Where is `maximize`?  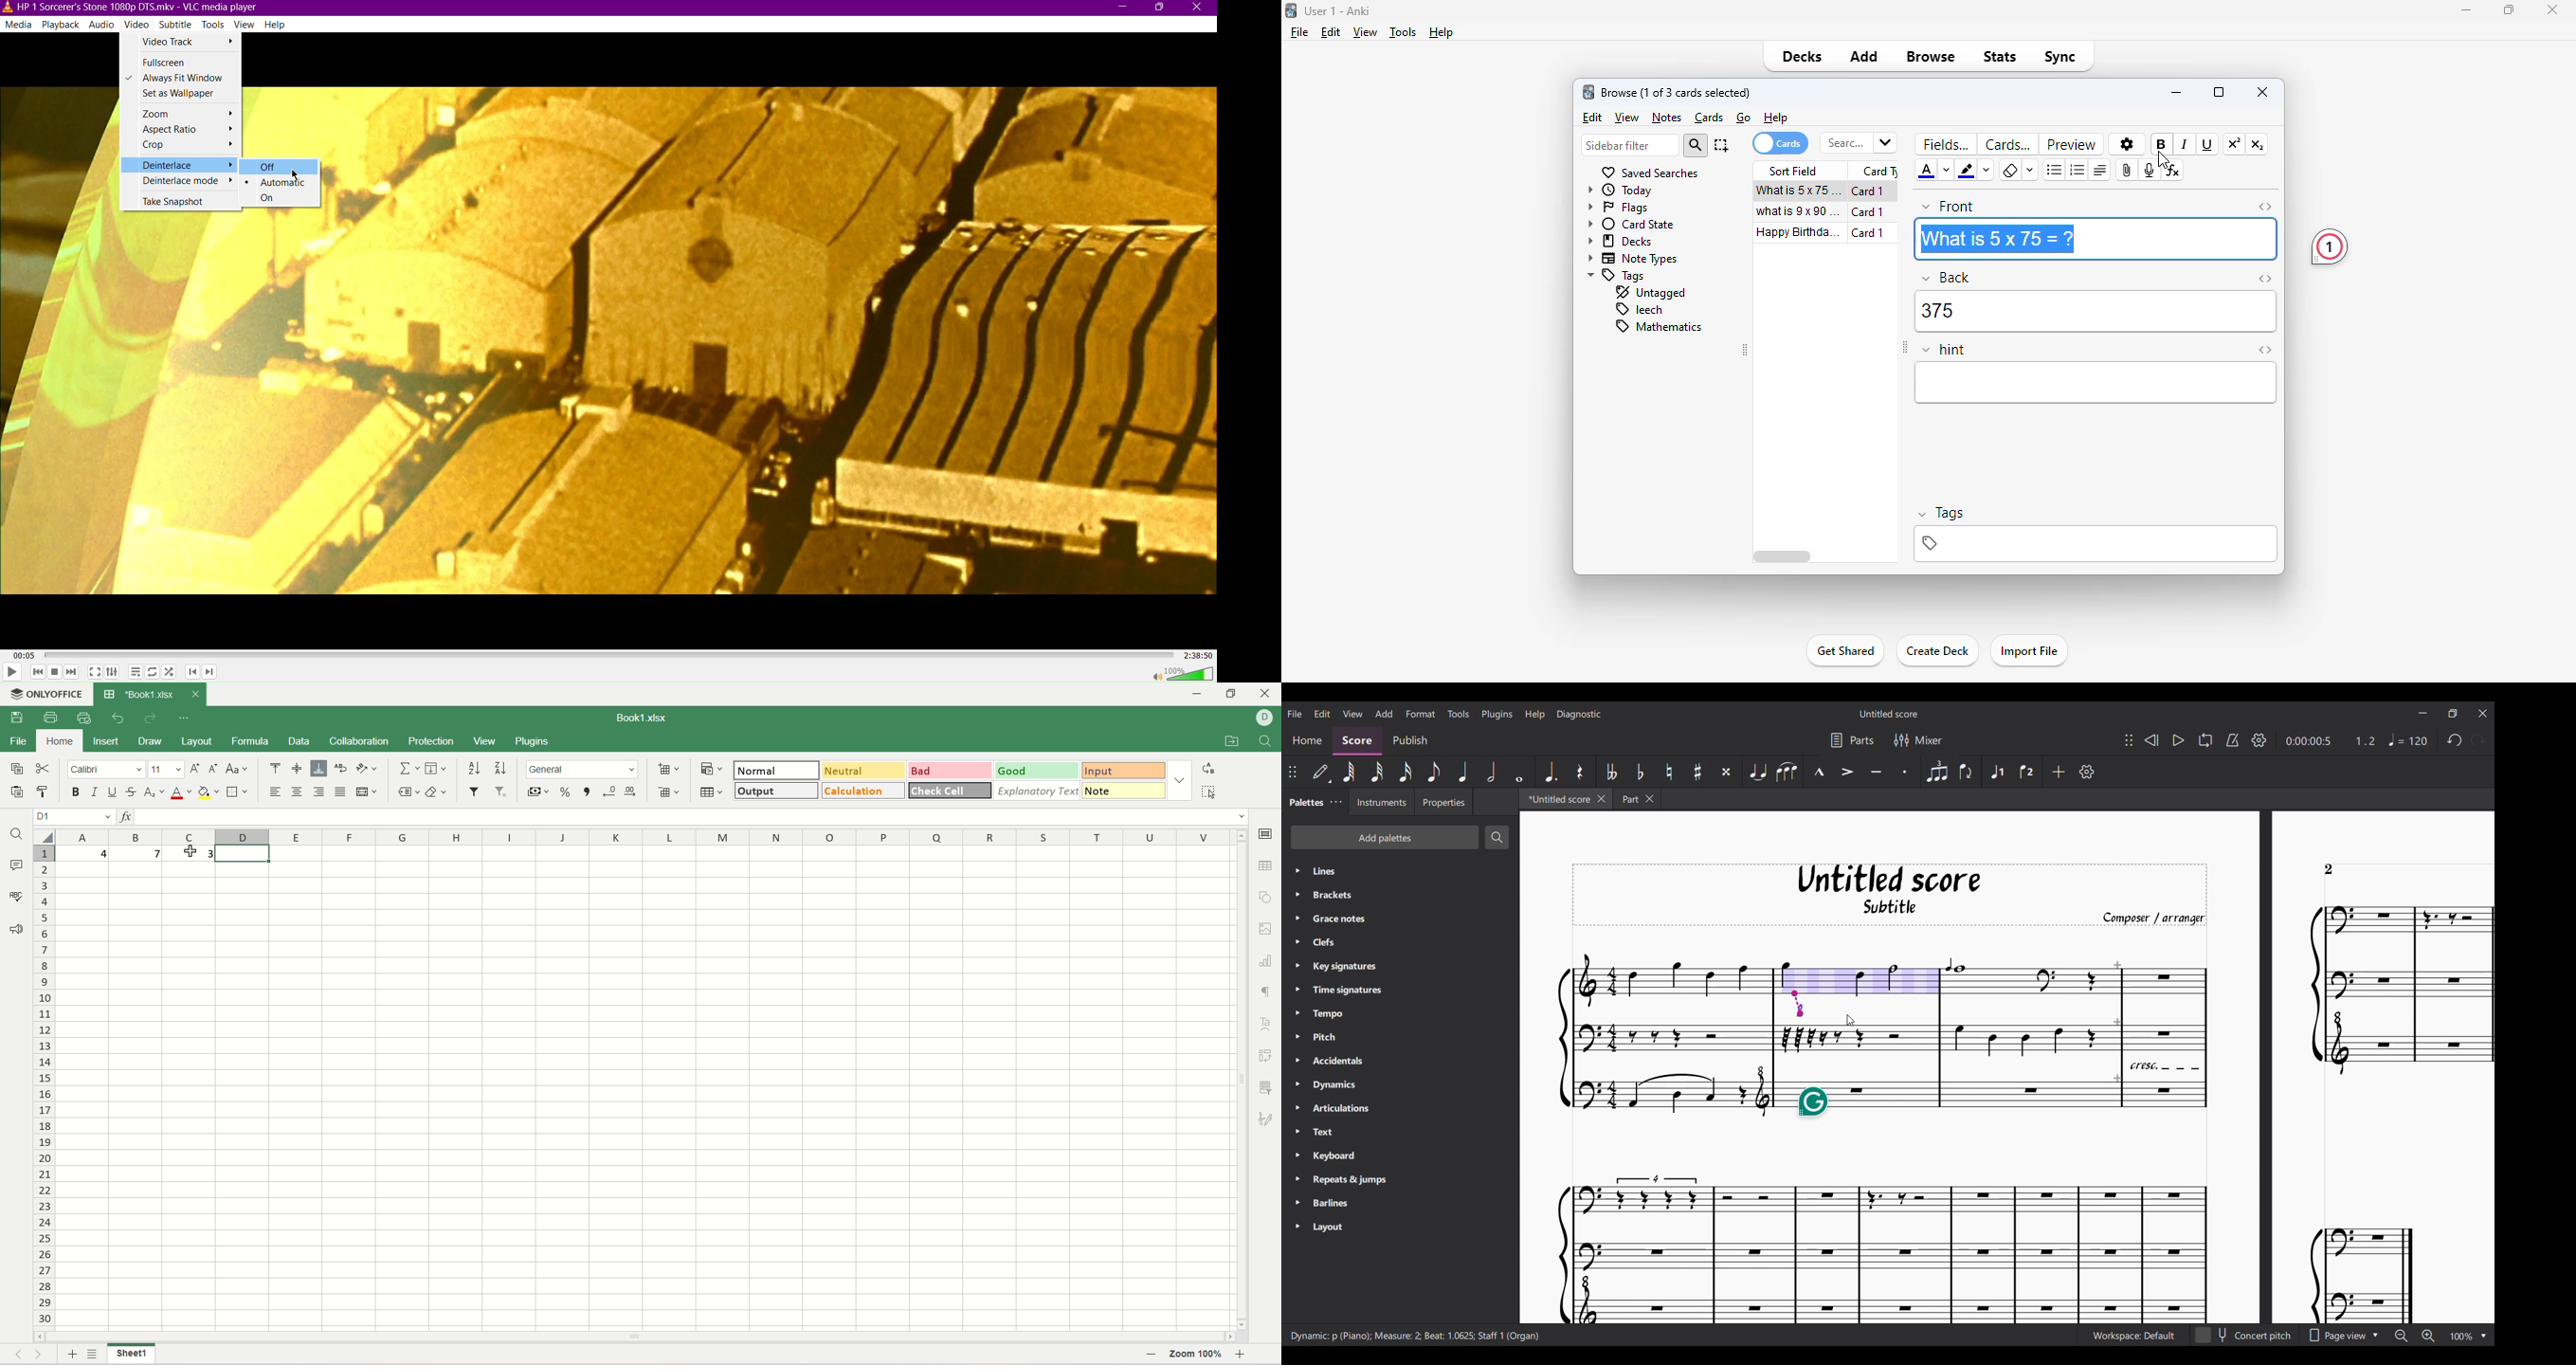 maximize is located at coordinates (1232, 694).